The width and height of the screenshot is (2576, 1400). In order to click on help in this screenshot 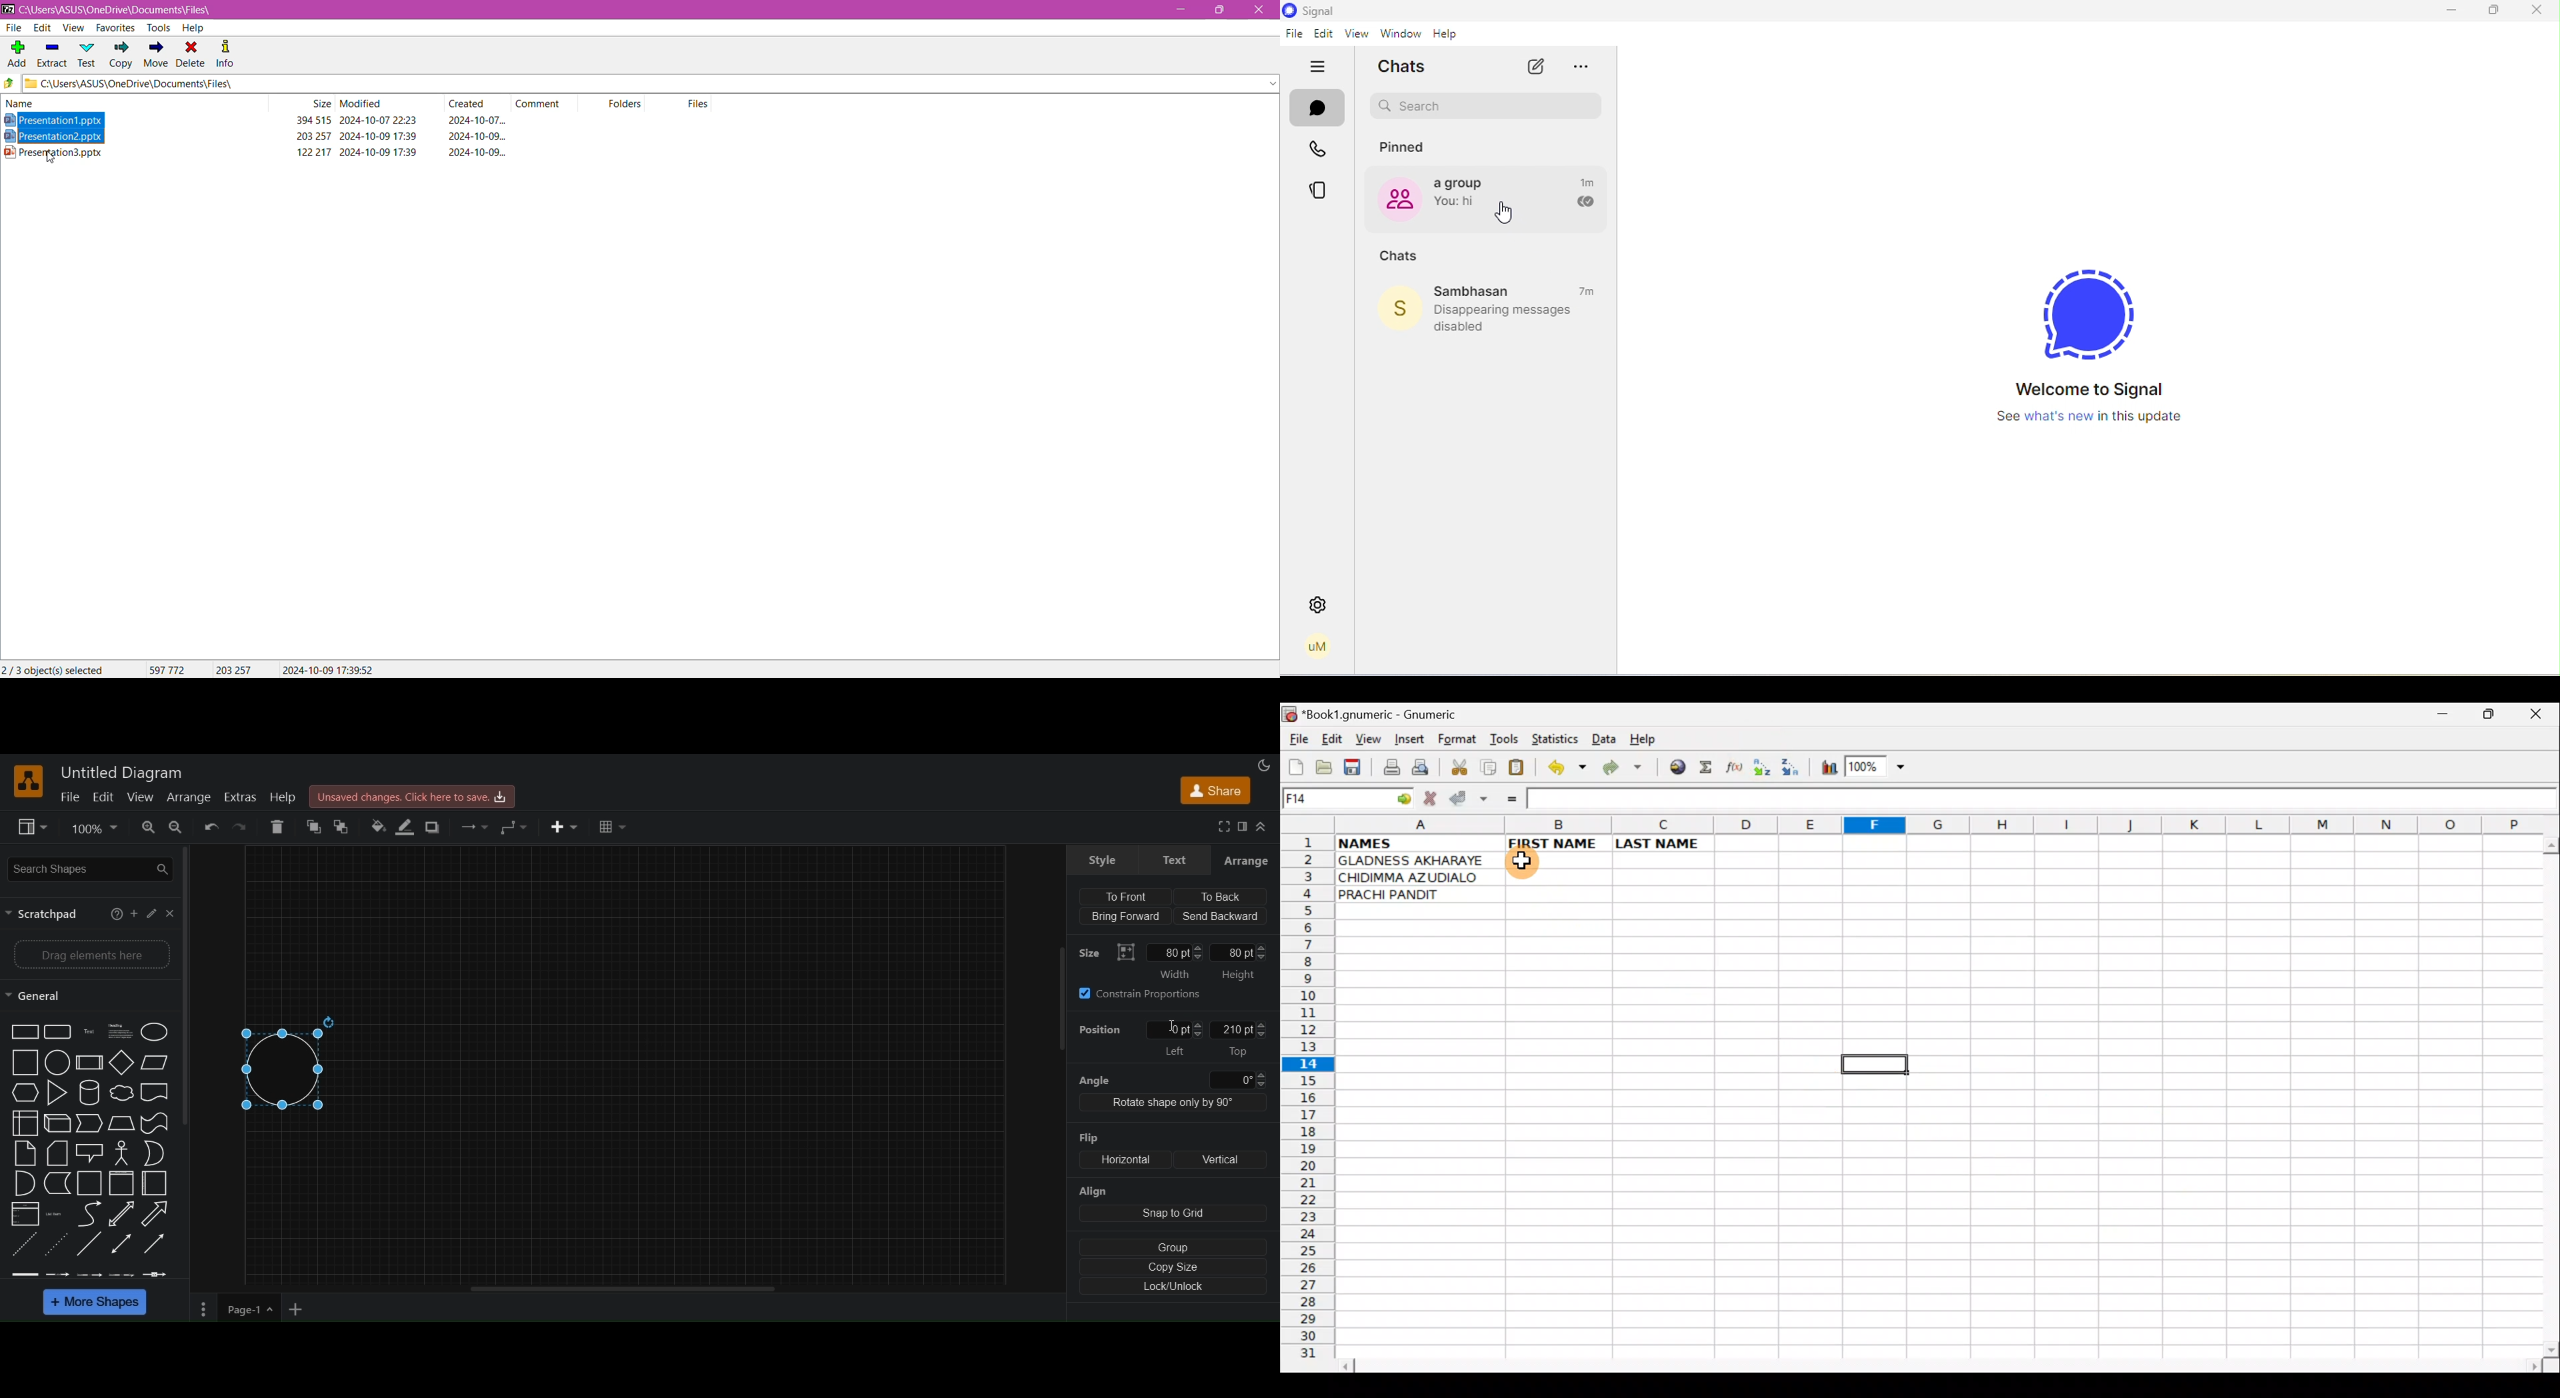, I will do `click(283, 798)`.